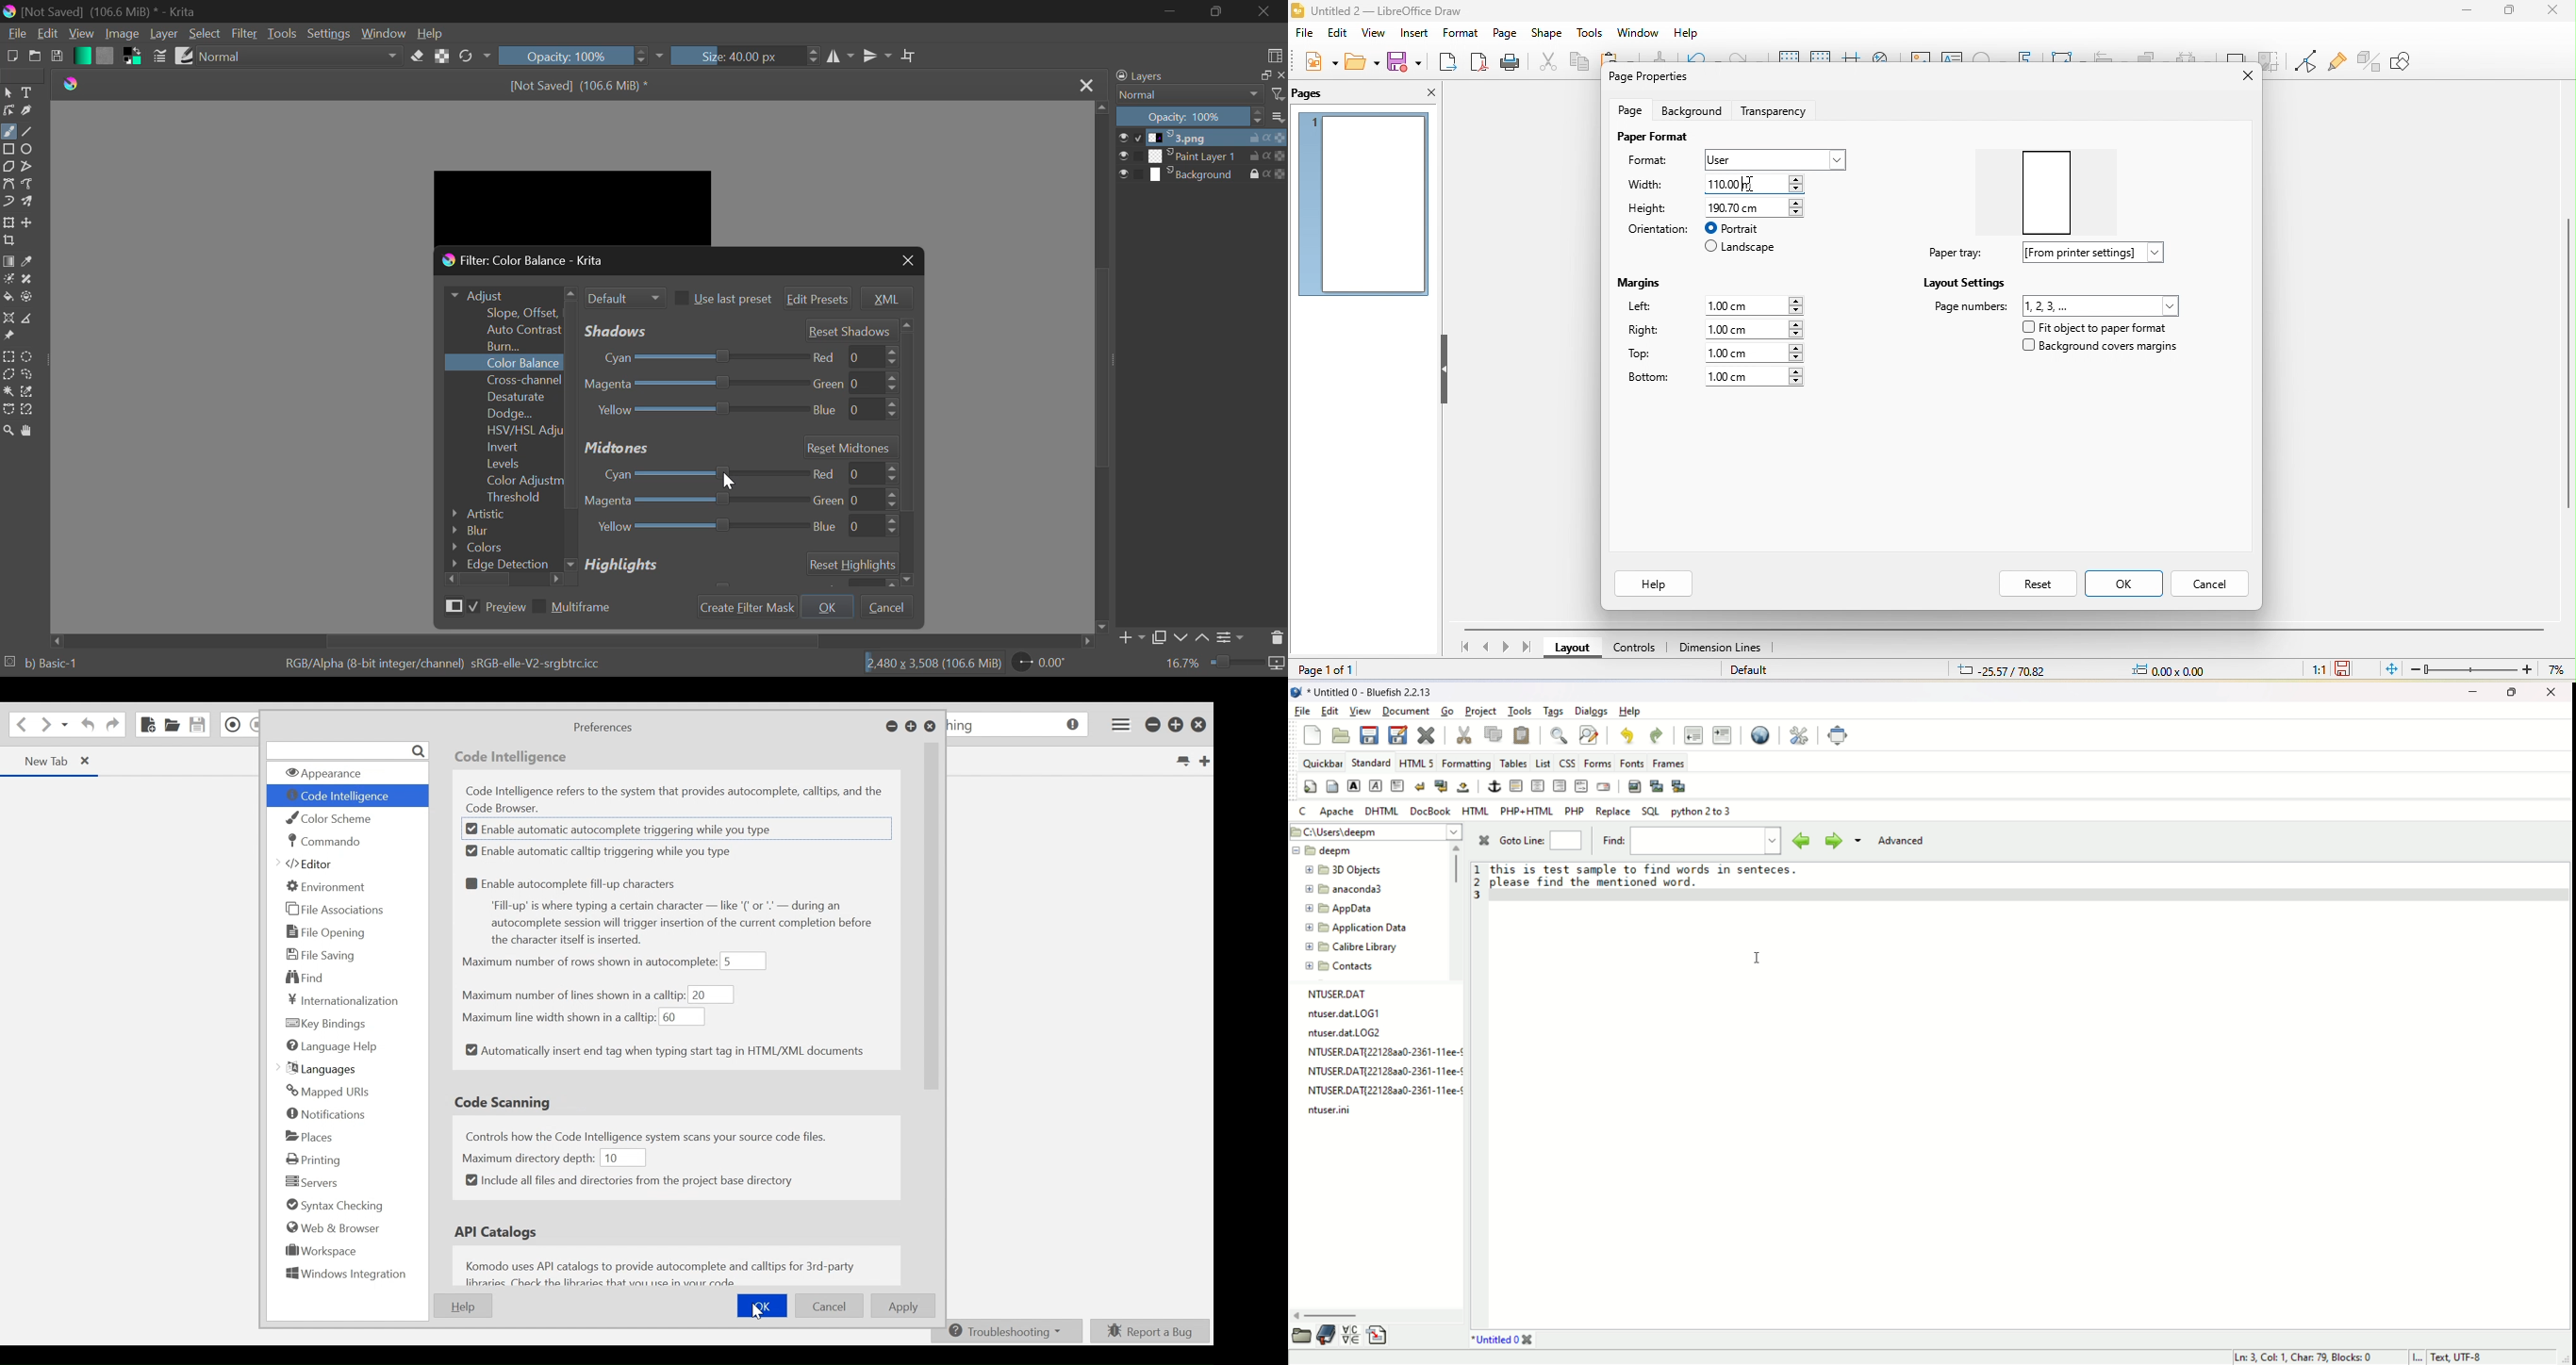 The height and width of the screenshot is (1372, 2576). What do you see at coordinates (1655, 735) in the screenshot?
I see `redo` at bounding box center [1655, 735].